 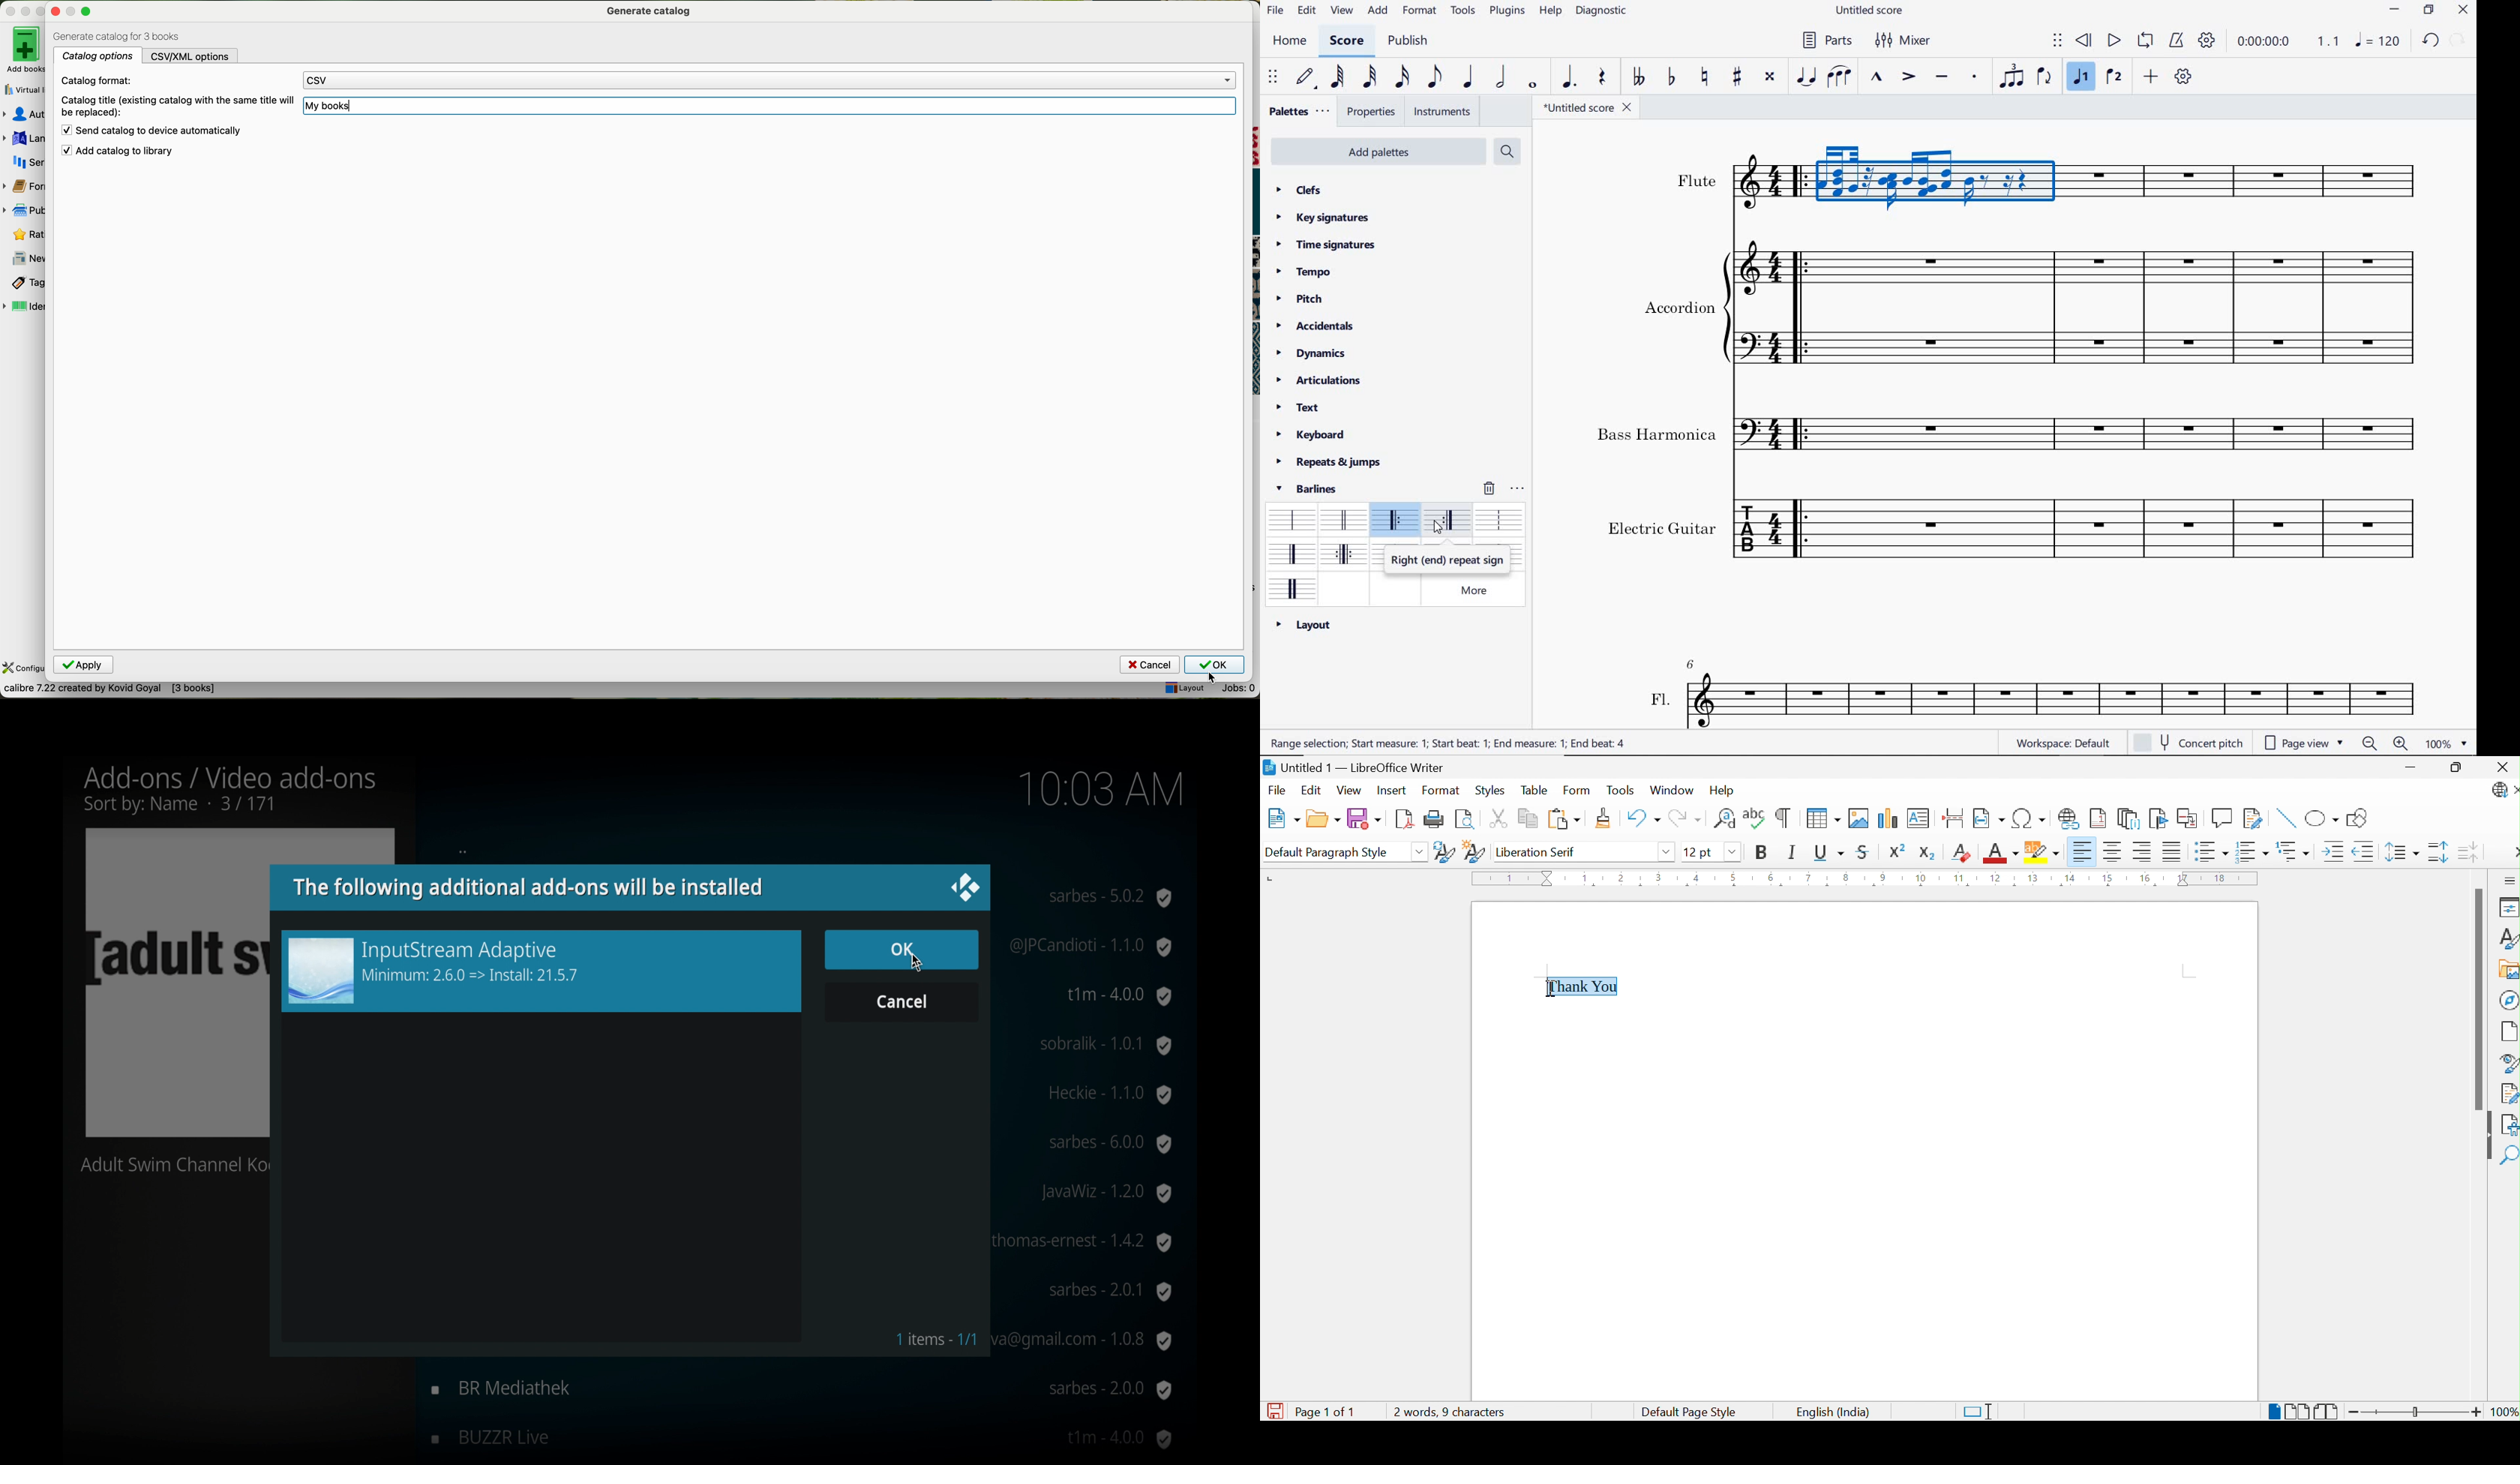 What do you see at coordinates (649, 12) in the screenshot?
I see `generate catalog` at bounding box center [649, 12].